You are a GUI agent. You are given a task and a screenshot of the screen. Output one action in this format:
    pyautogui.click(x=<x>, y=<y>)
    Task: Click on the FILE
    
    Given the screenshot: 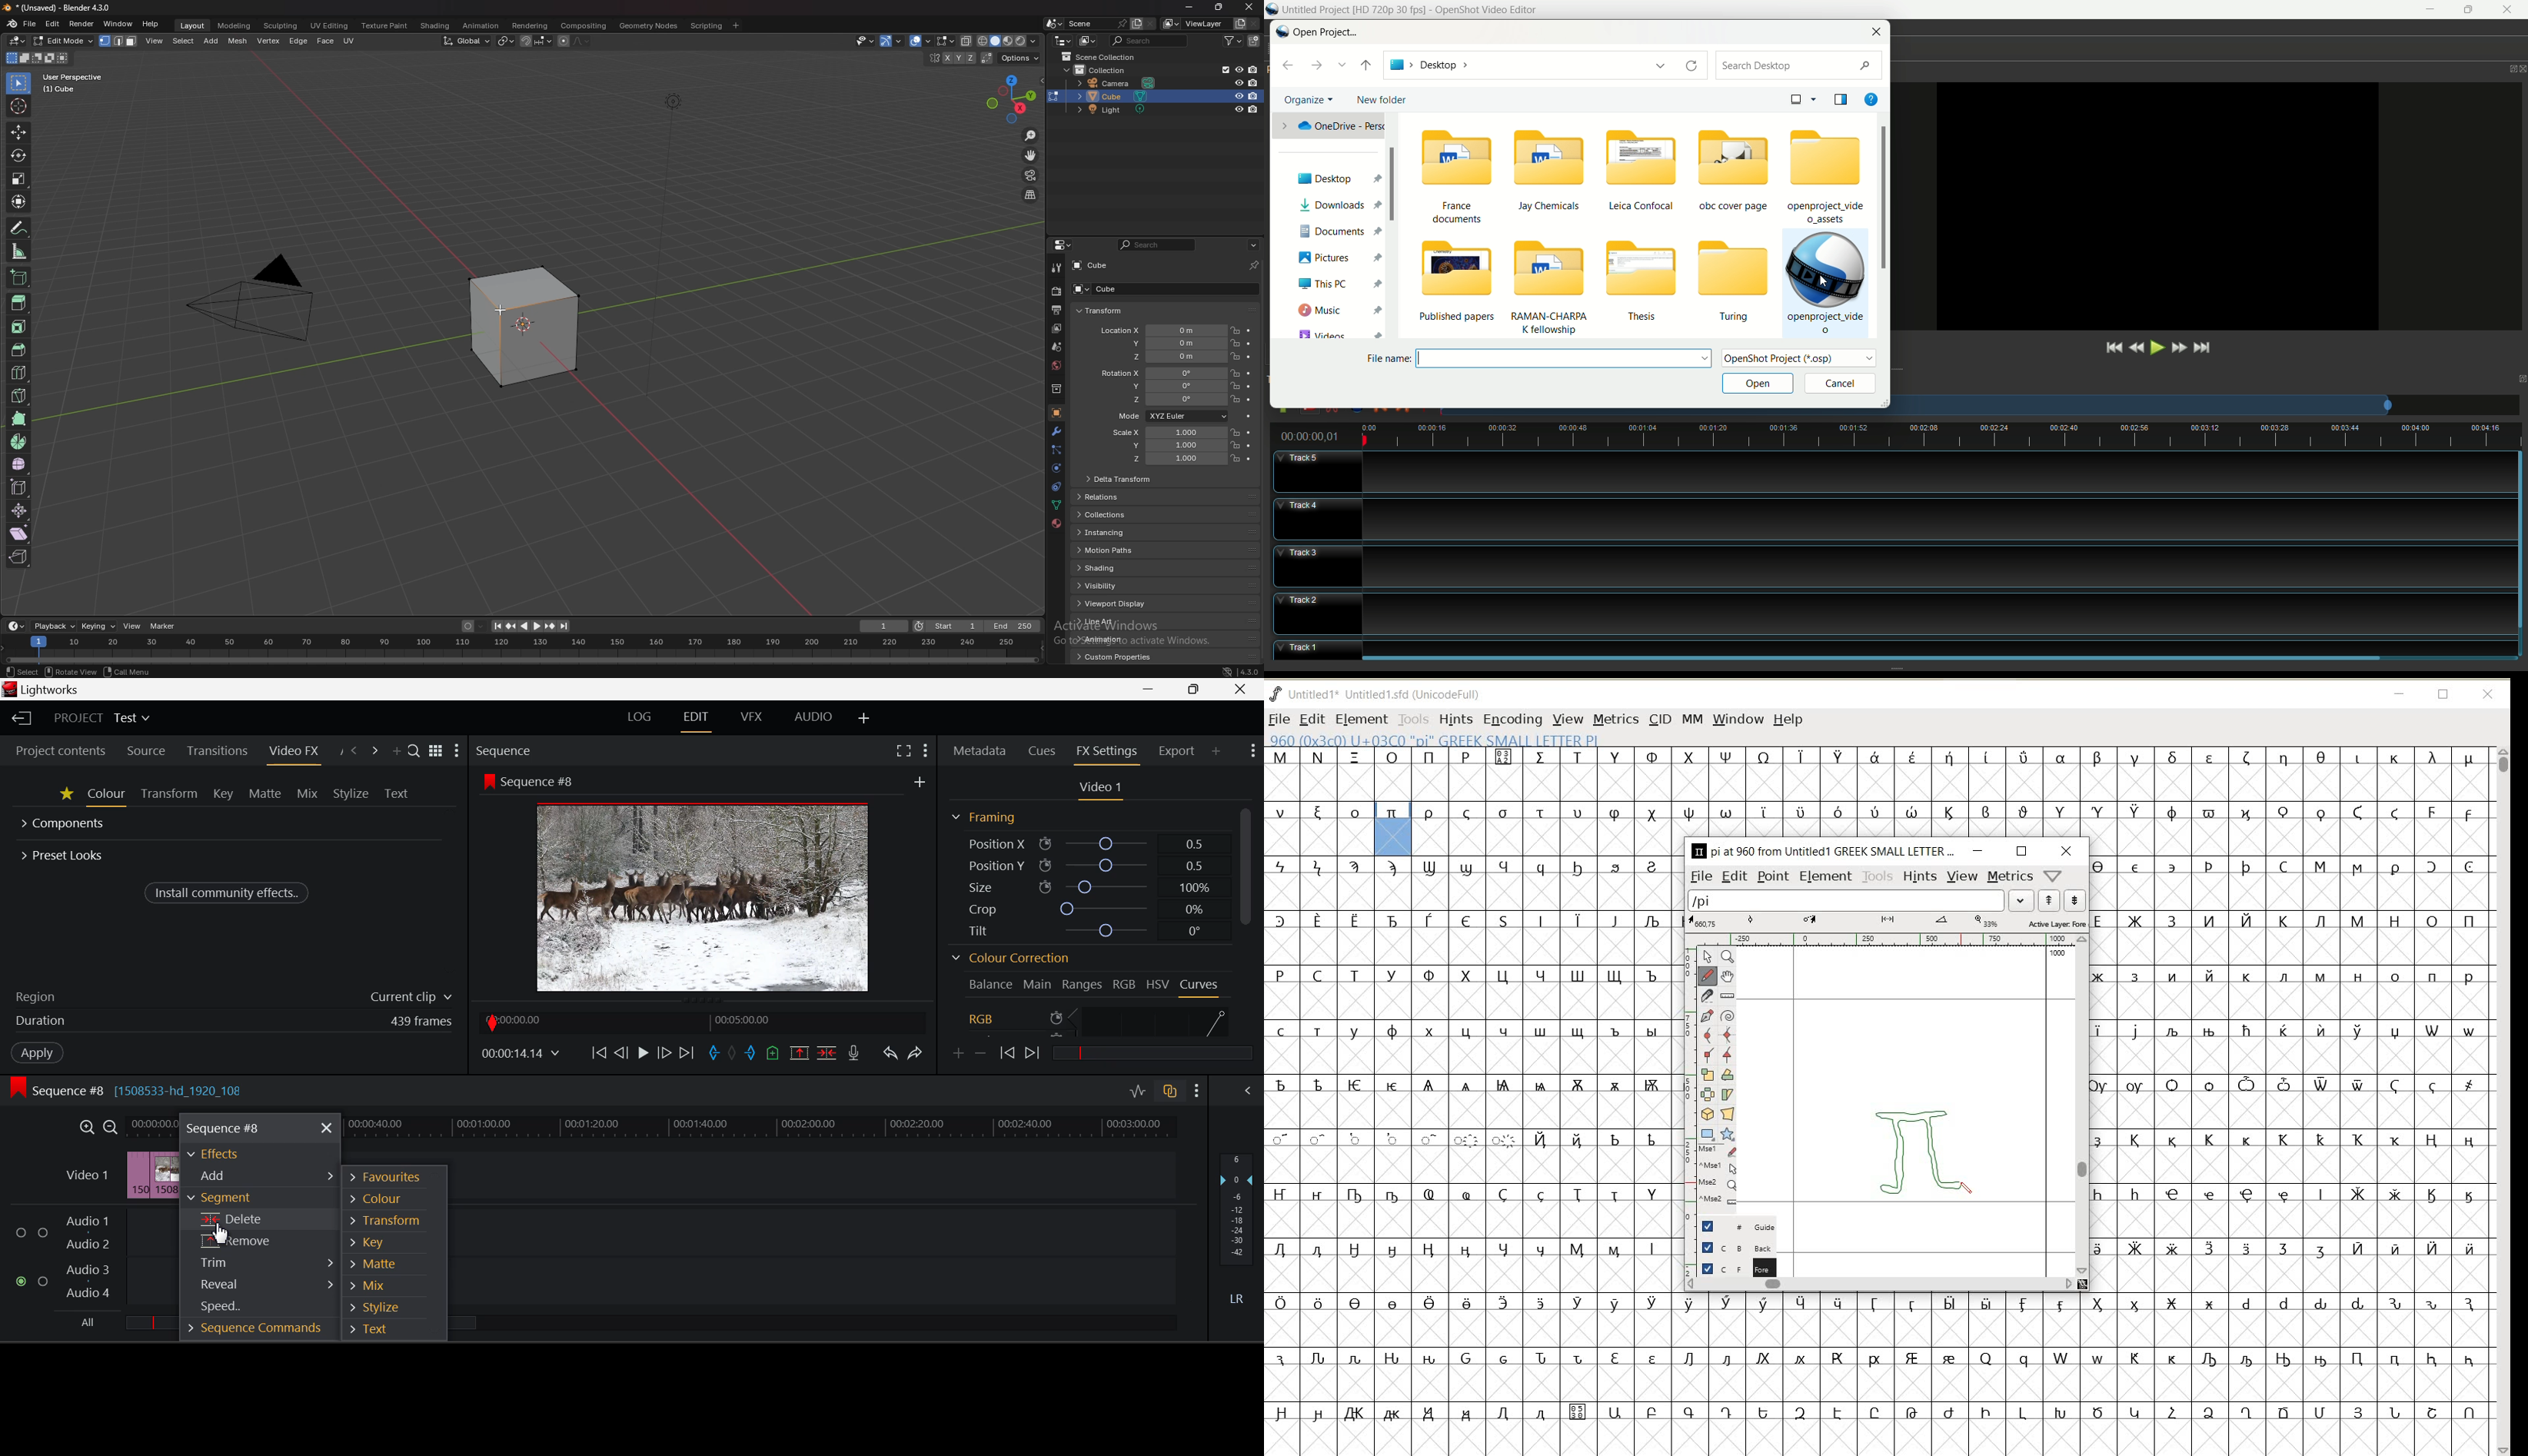 What is the action you would take?
    pyautogui.click(x=1278, y=719)
    